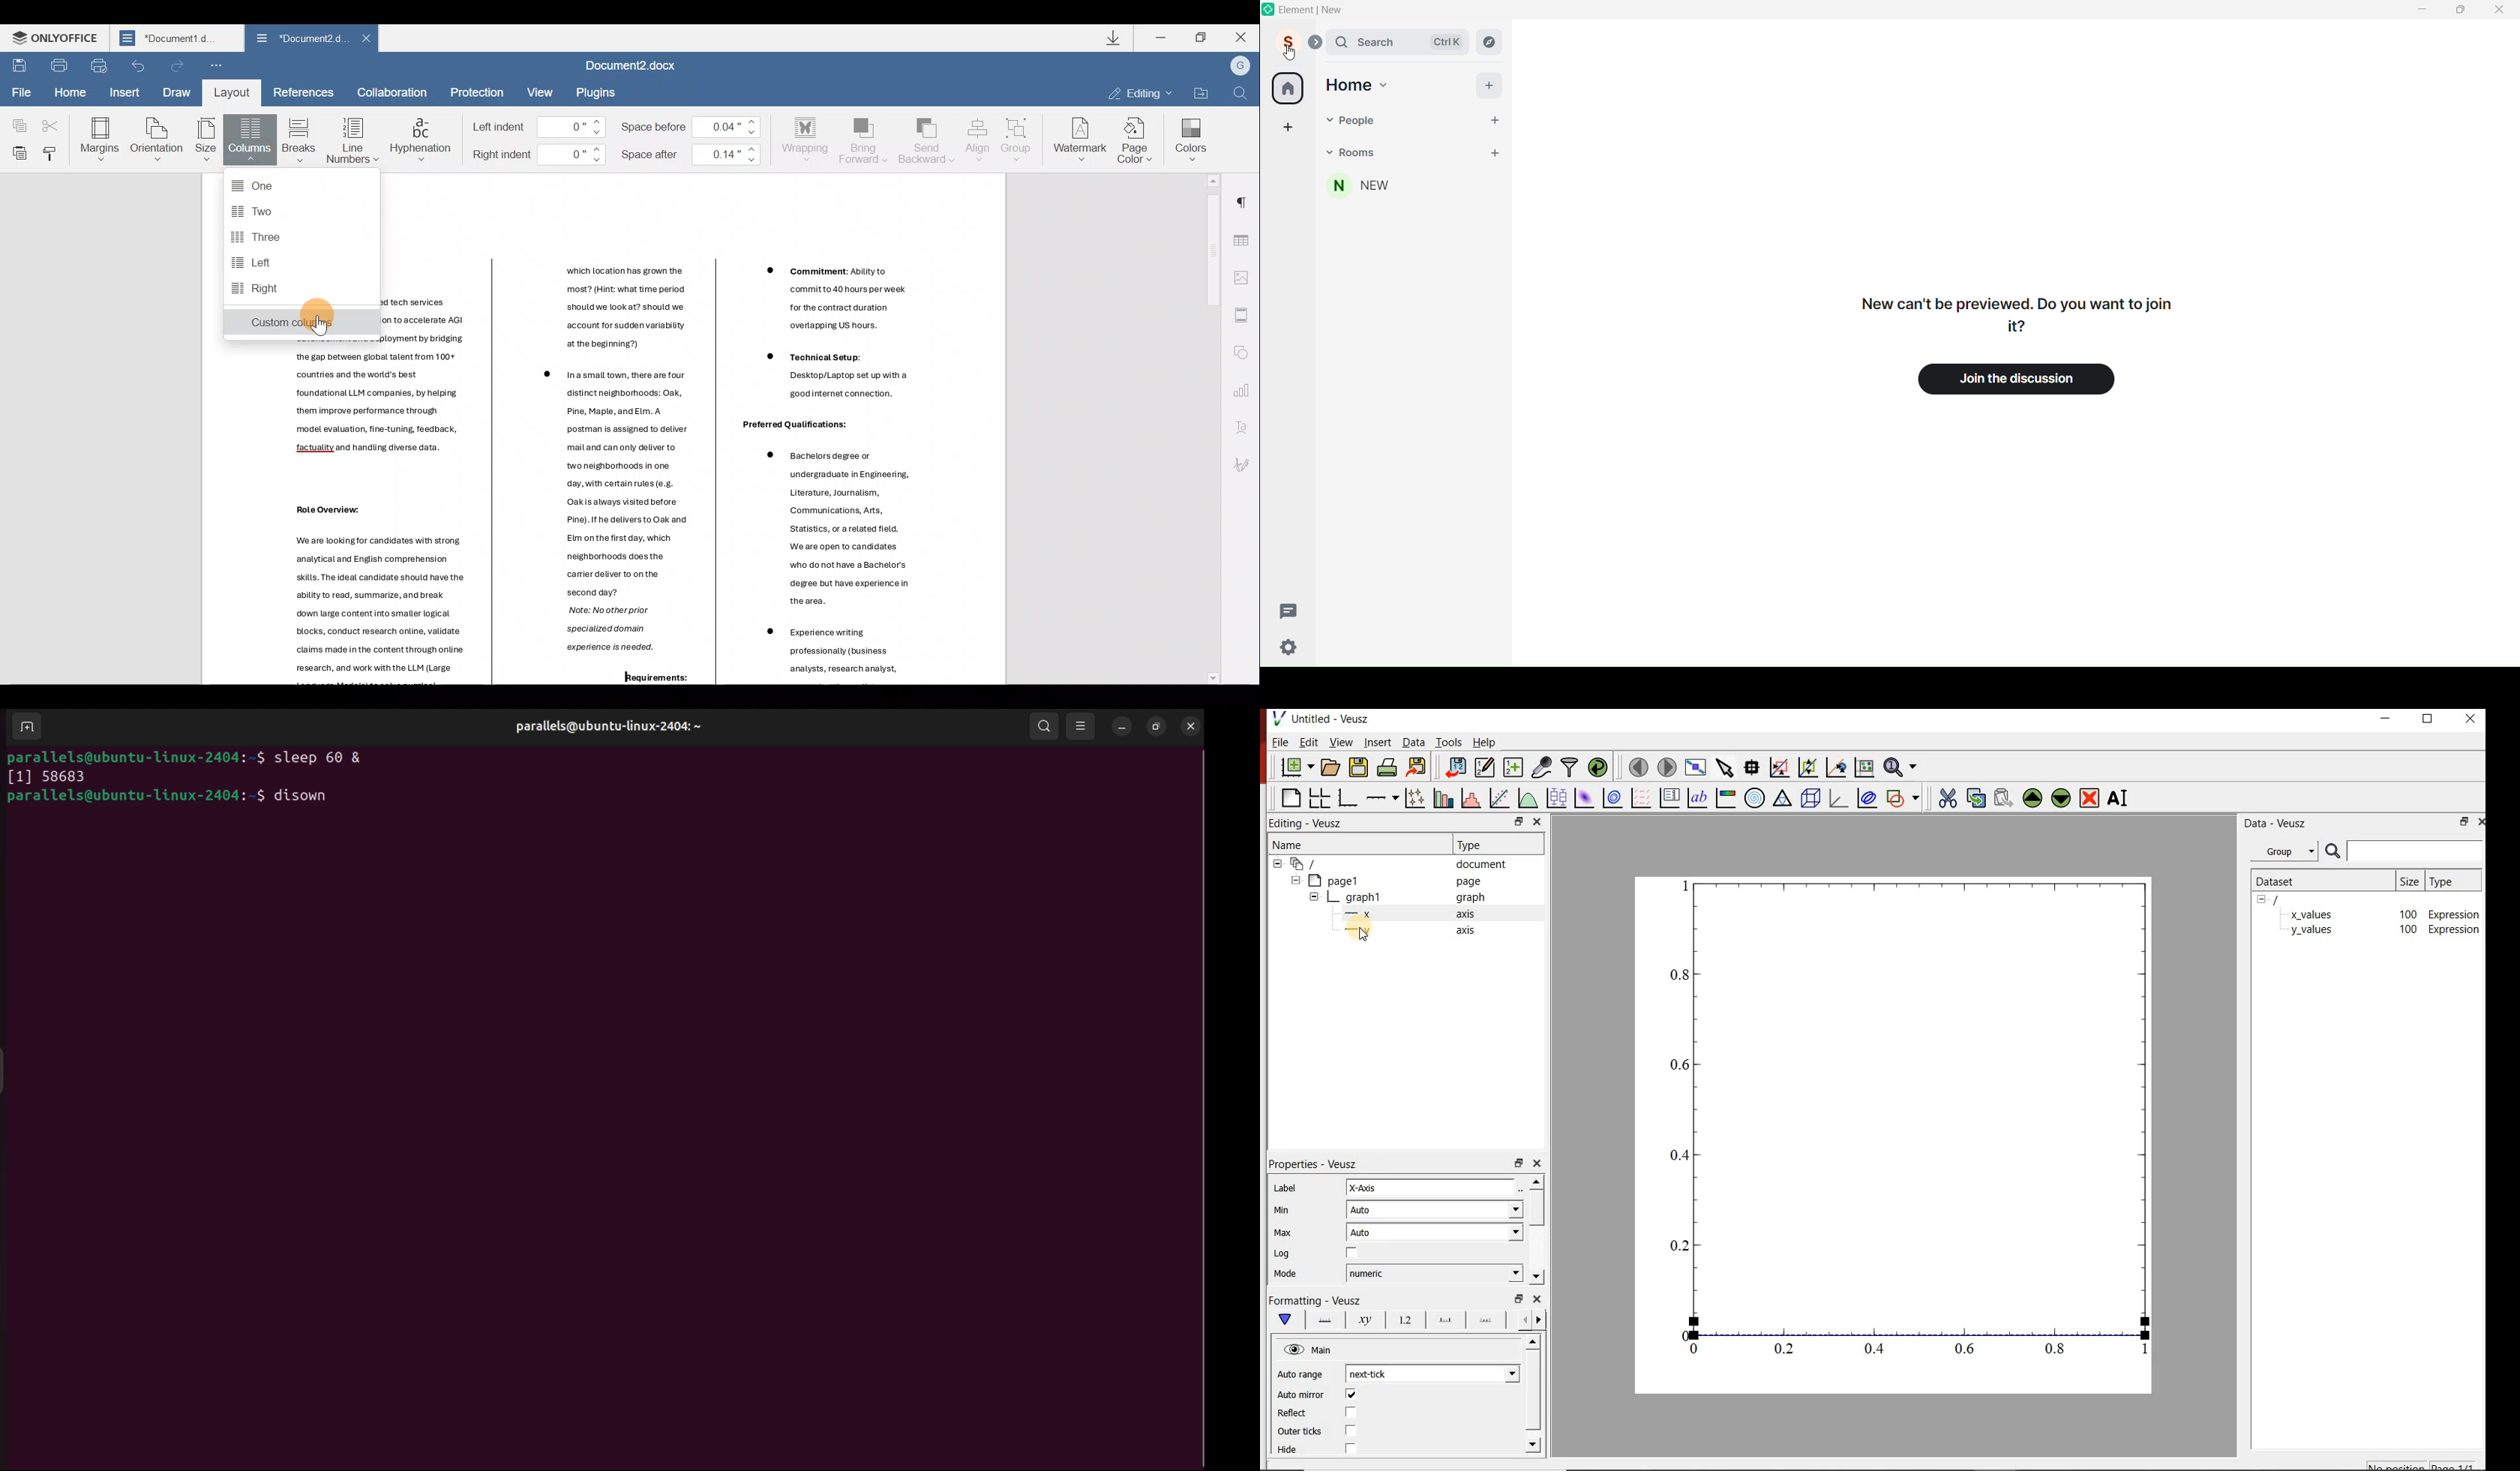  Describe the element at coordinates (1297, 766) in the screenshot. I see `new document` at that location.